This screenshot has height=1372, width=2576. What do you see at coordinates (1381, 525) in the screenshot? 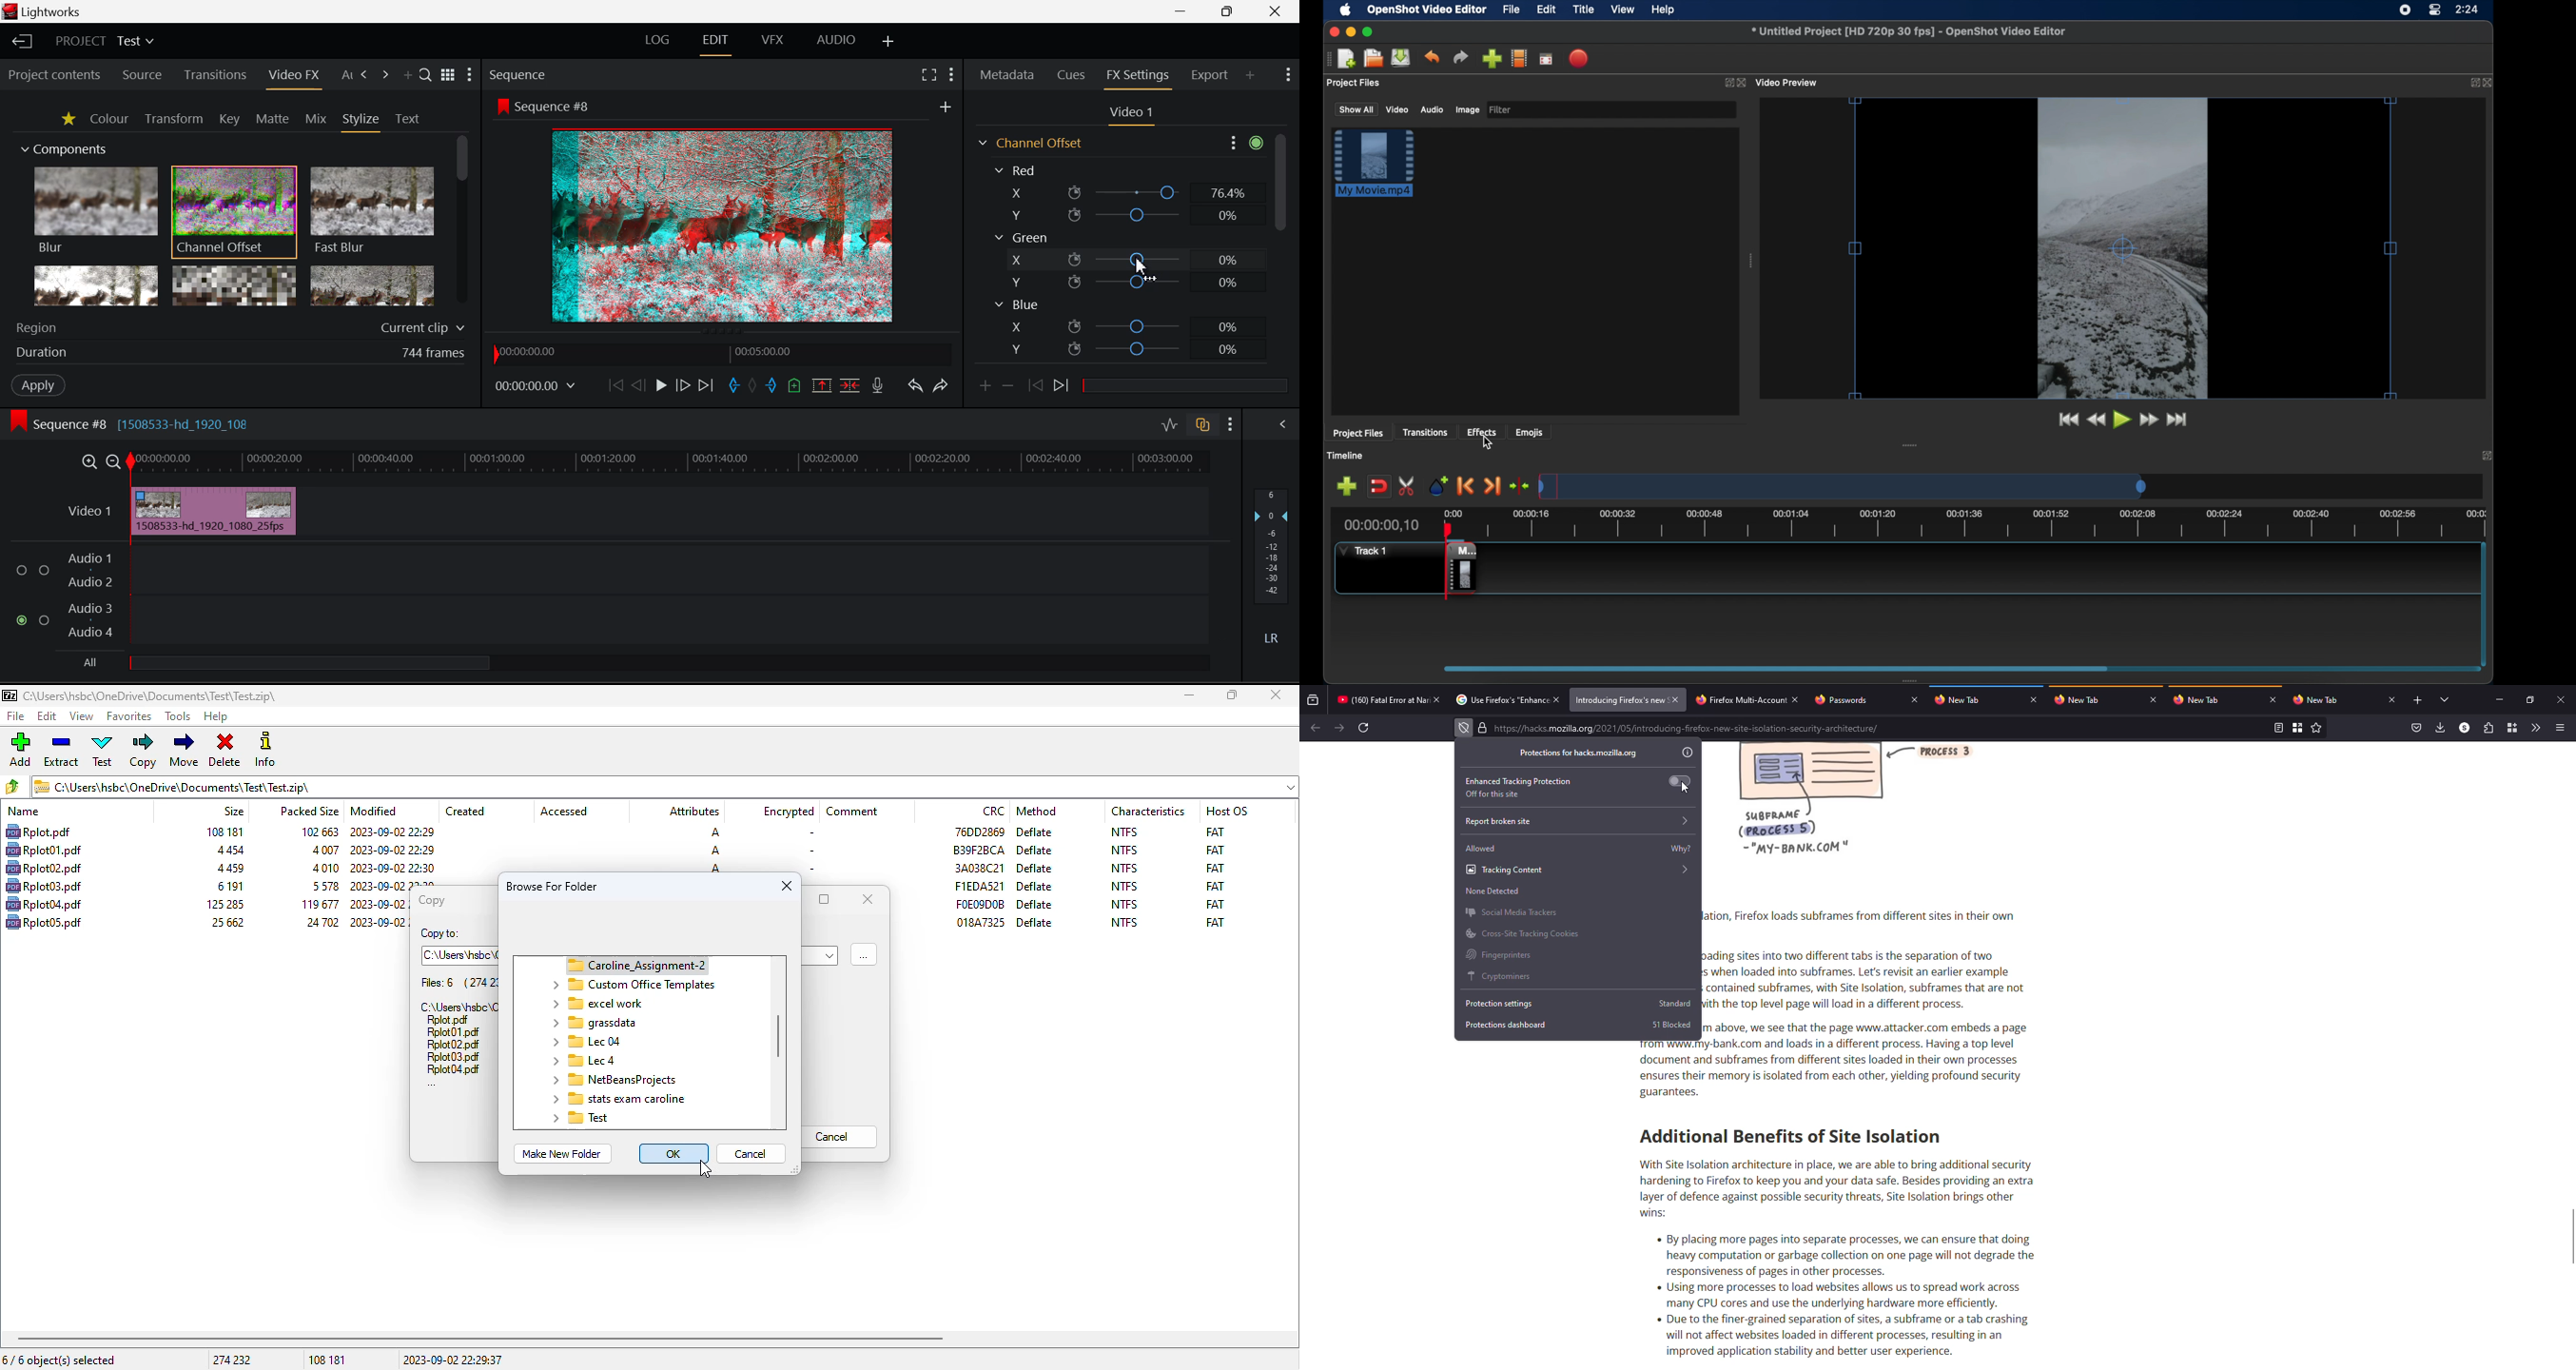
I see `current time indicator` at bounding box center [1381, 525].